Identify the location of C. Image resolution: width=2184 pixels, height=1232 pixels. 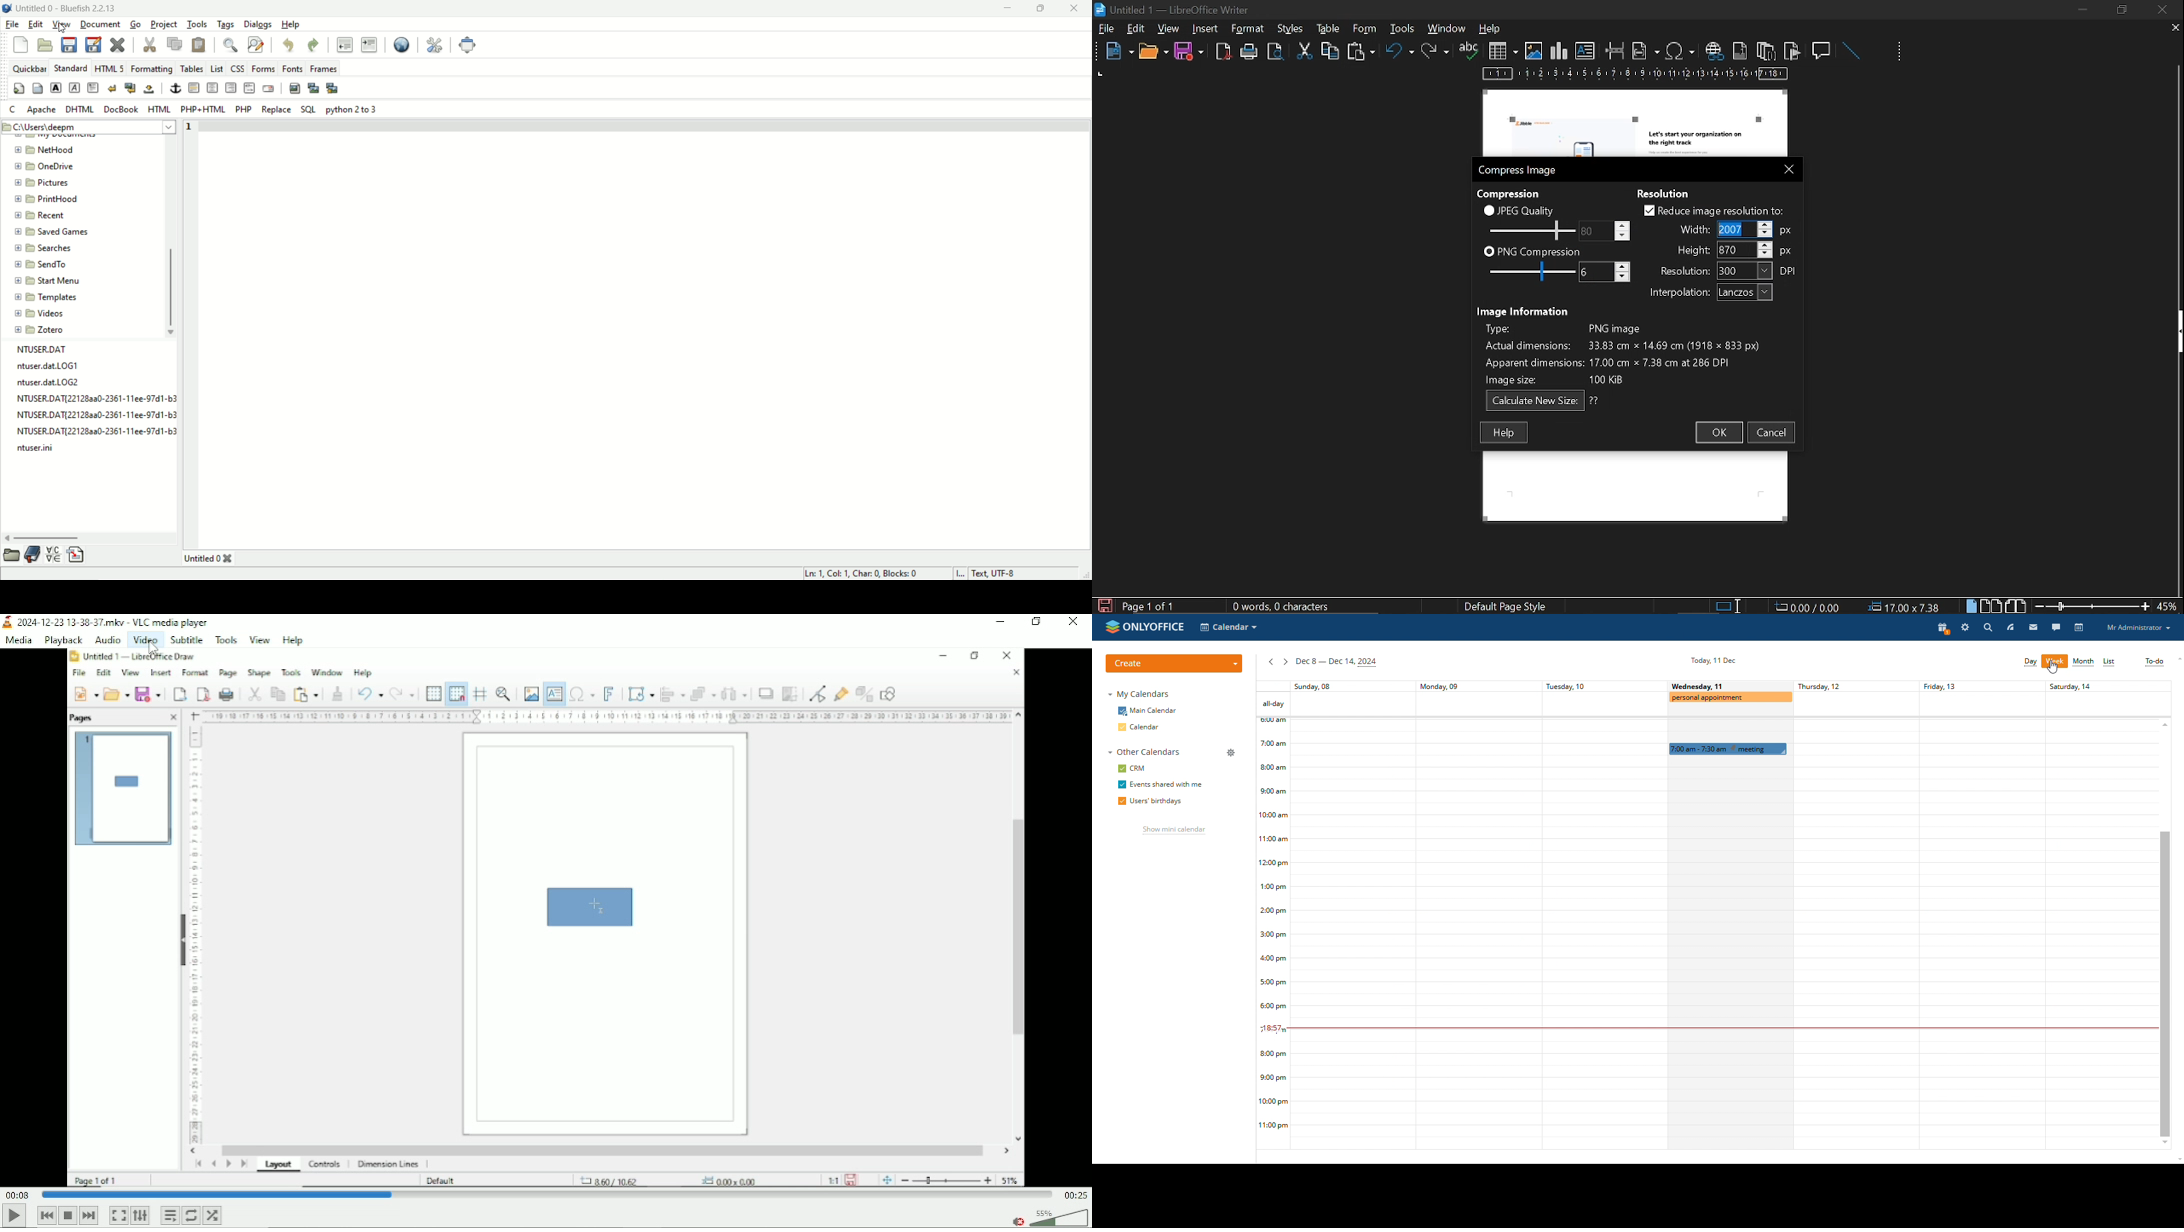
(14, 110).